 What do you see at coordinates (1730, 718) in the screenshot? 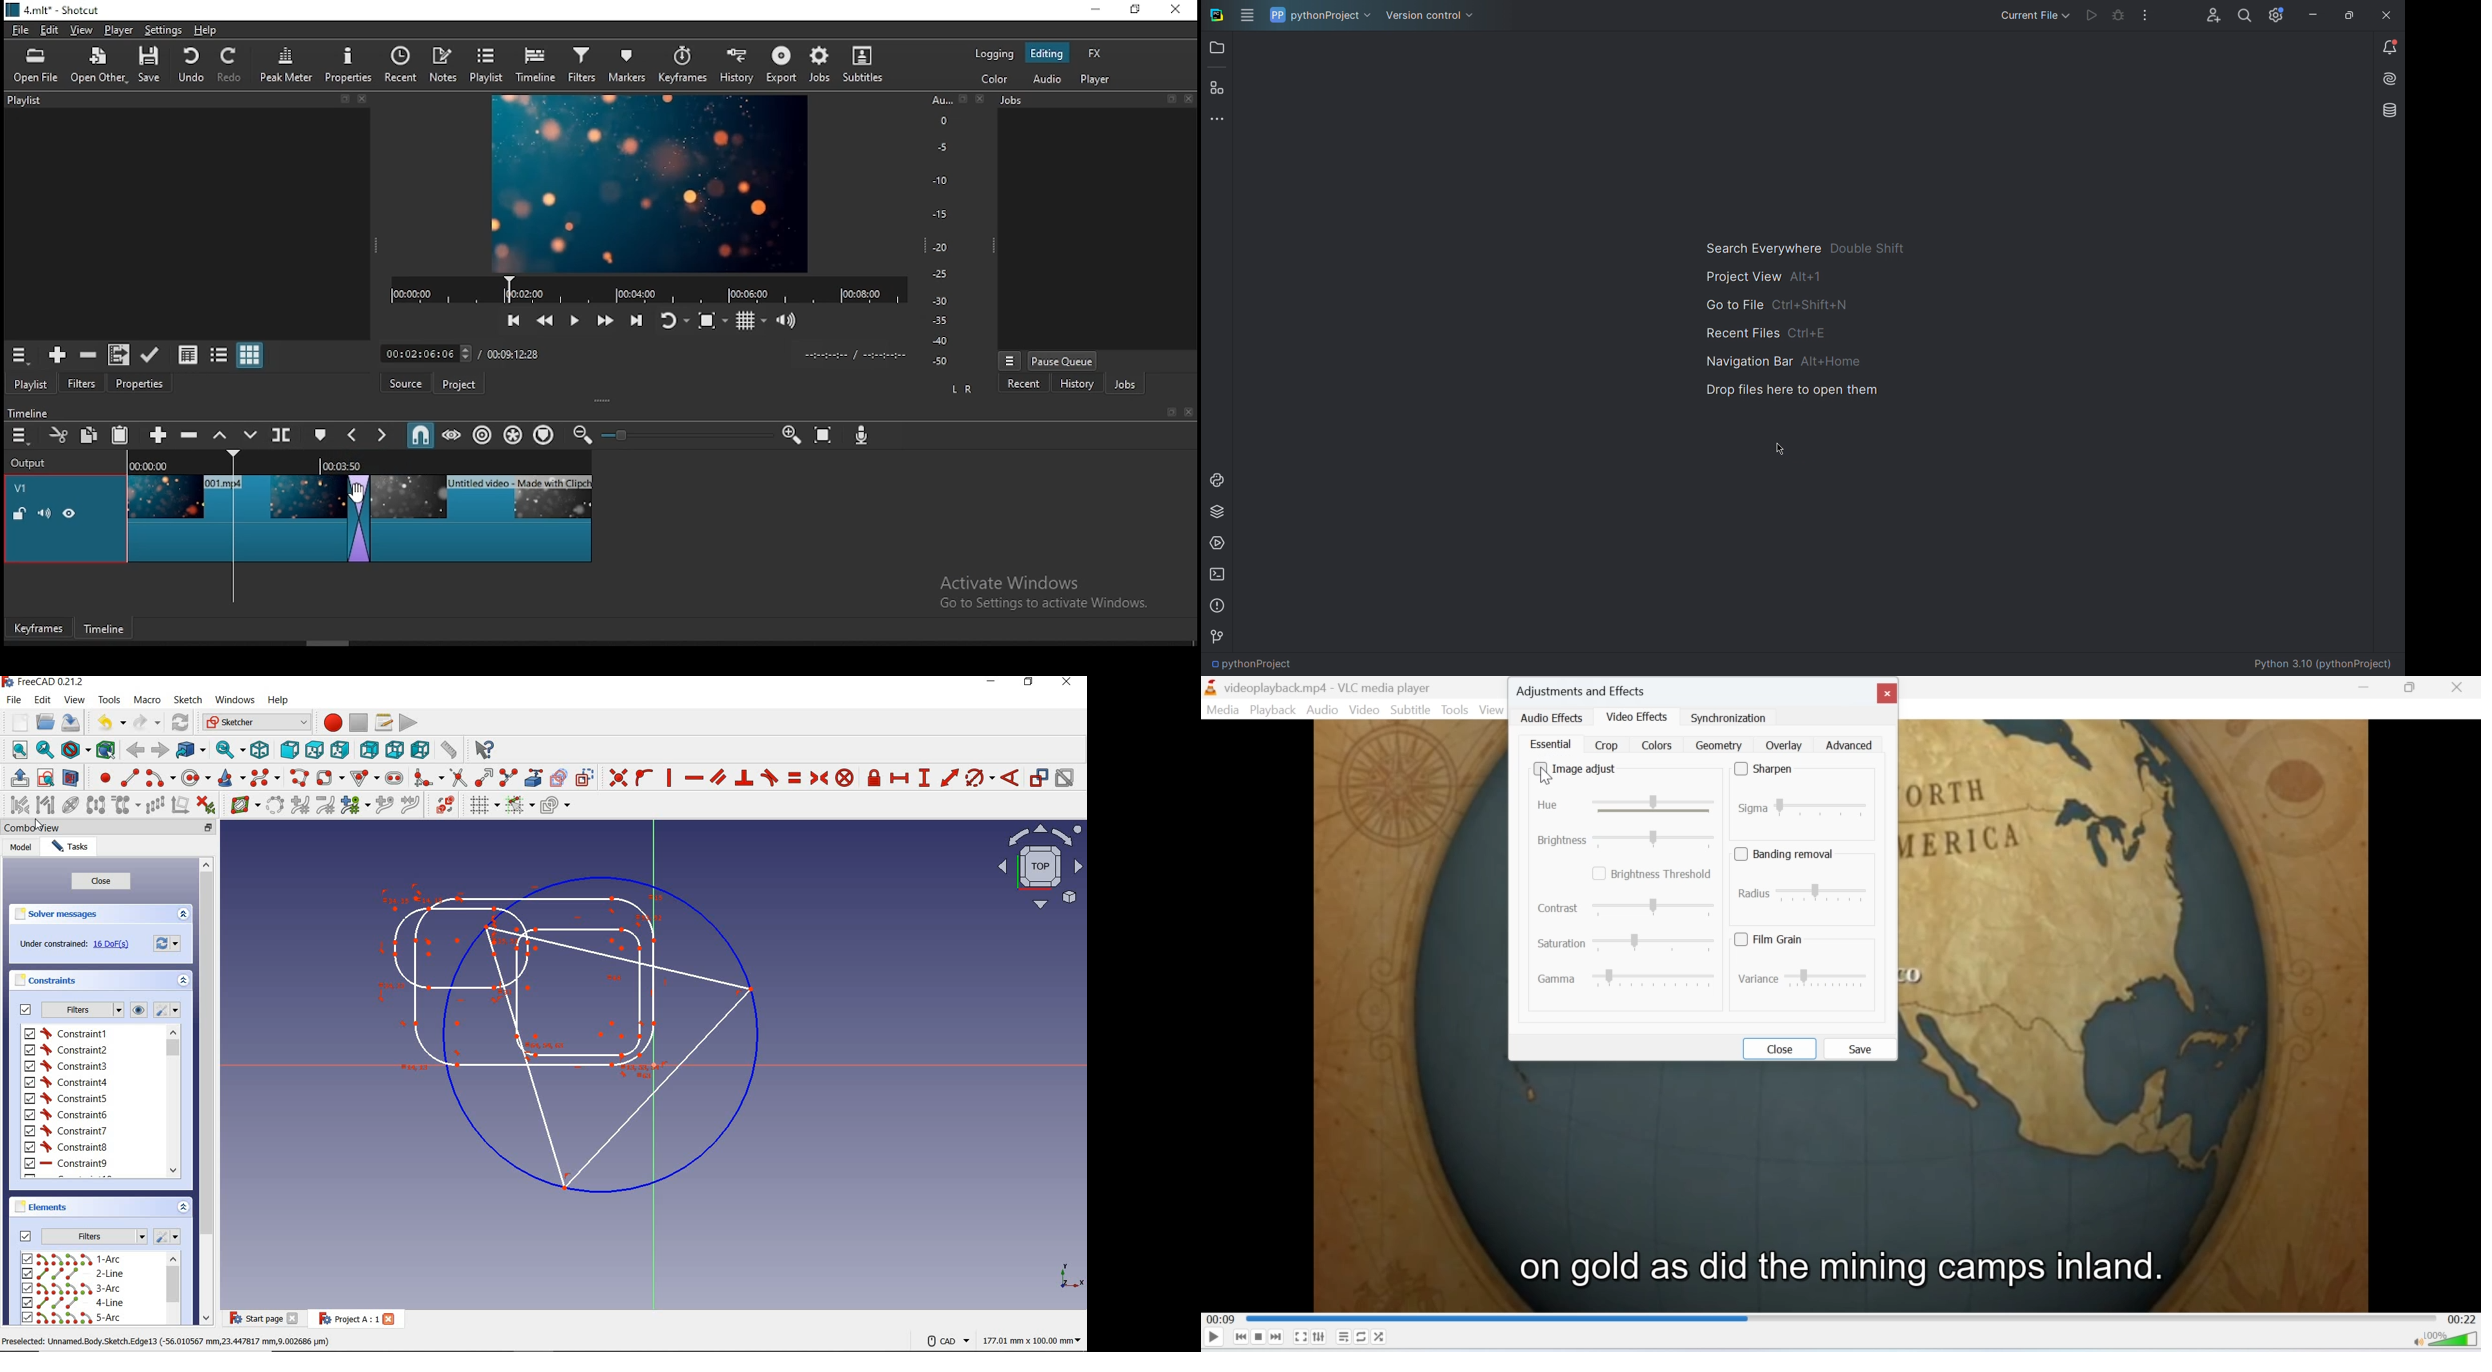
I see `synchronization` at bounding box center [1730, 718].